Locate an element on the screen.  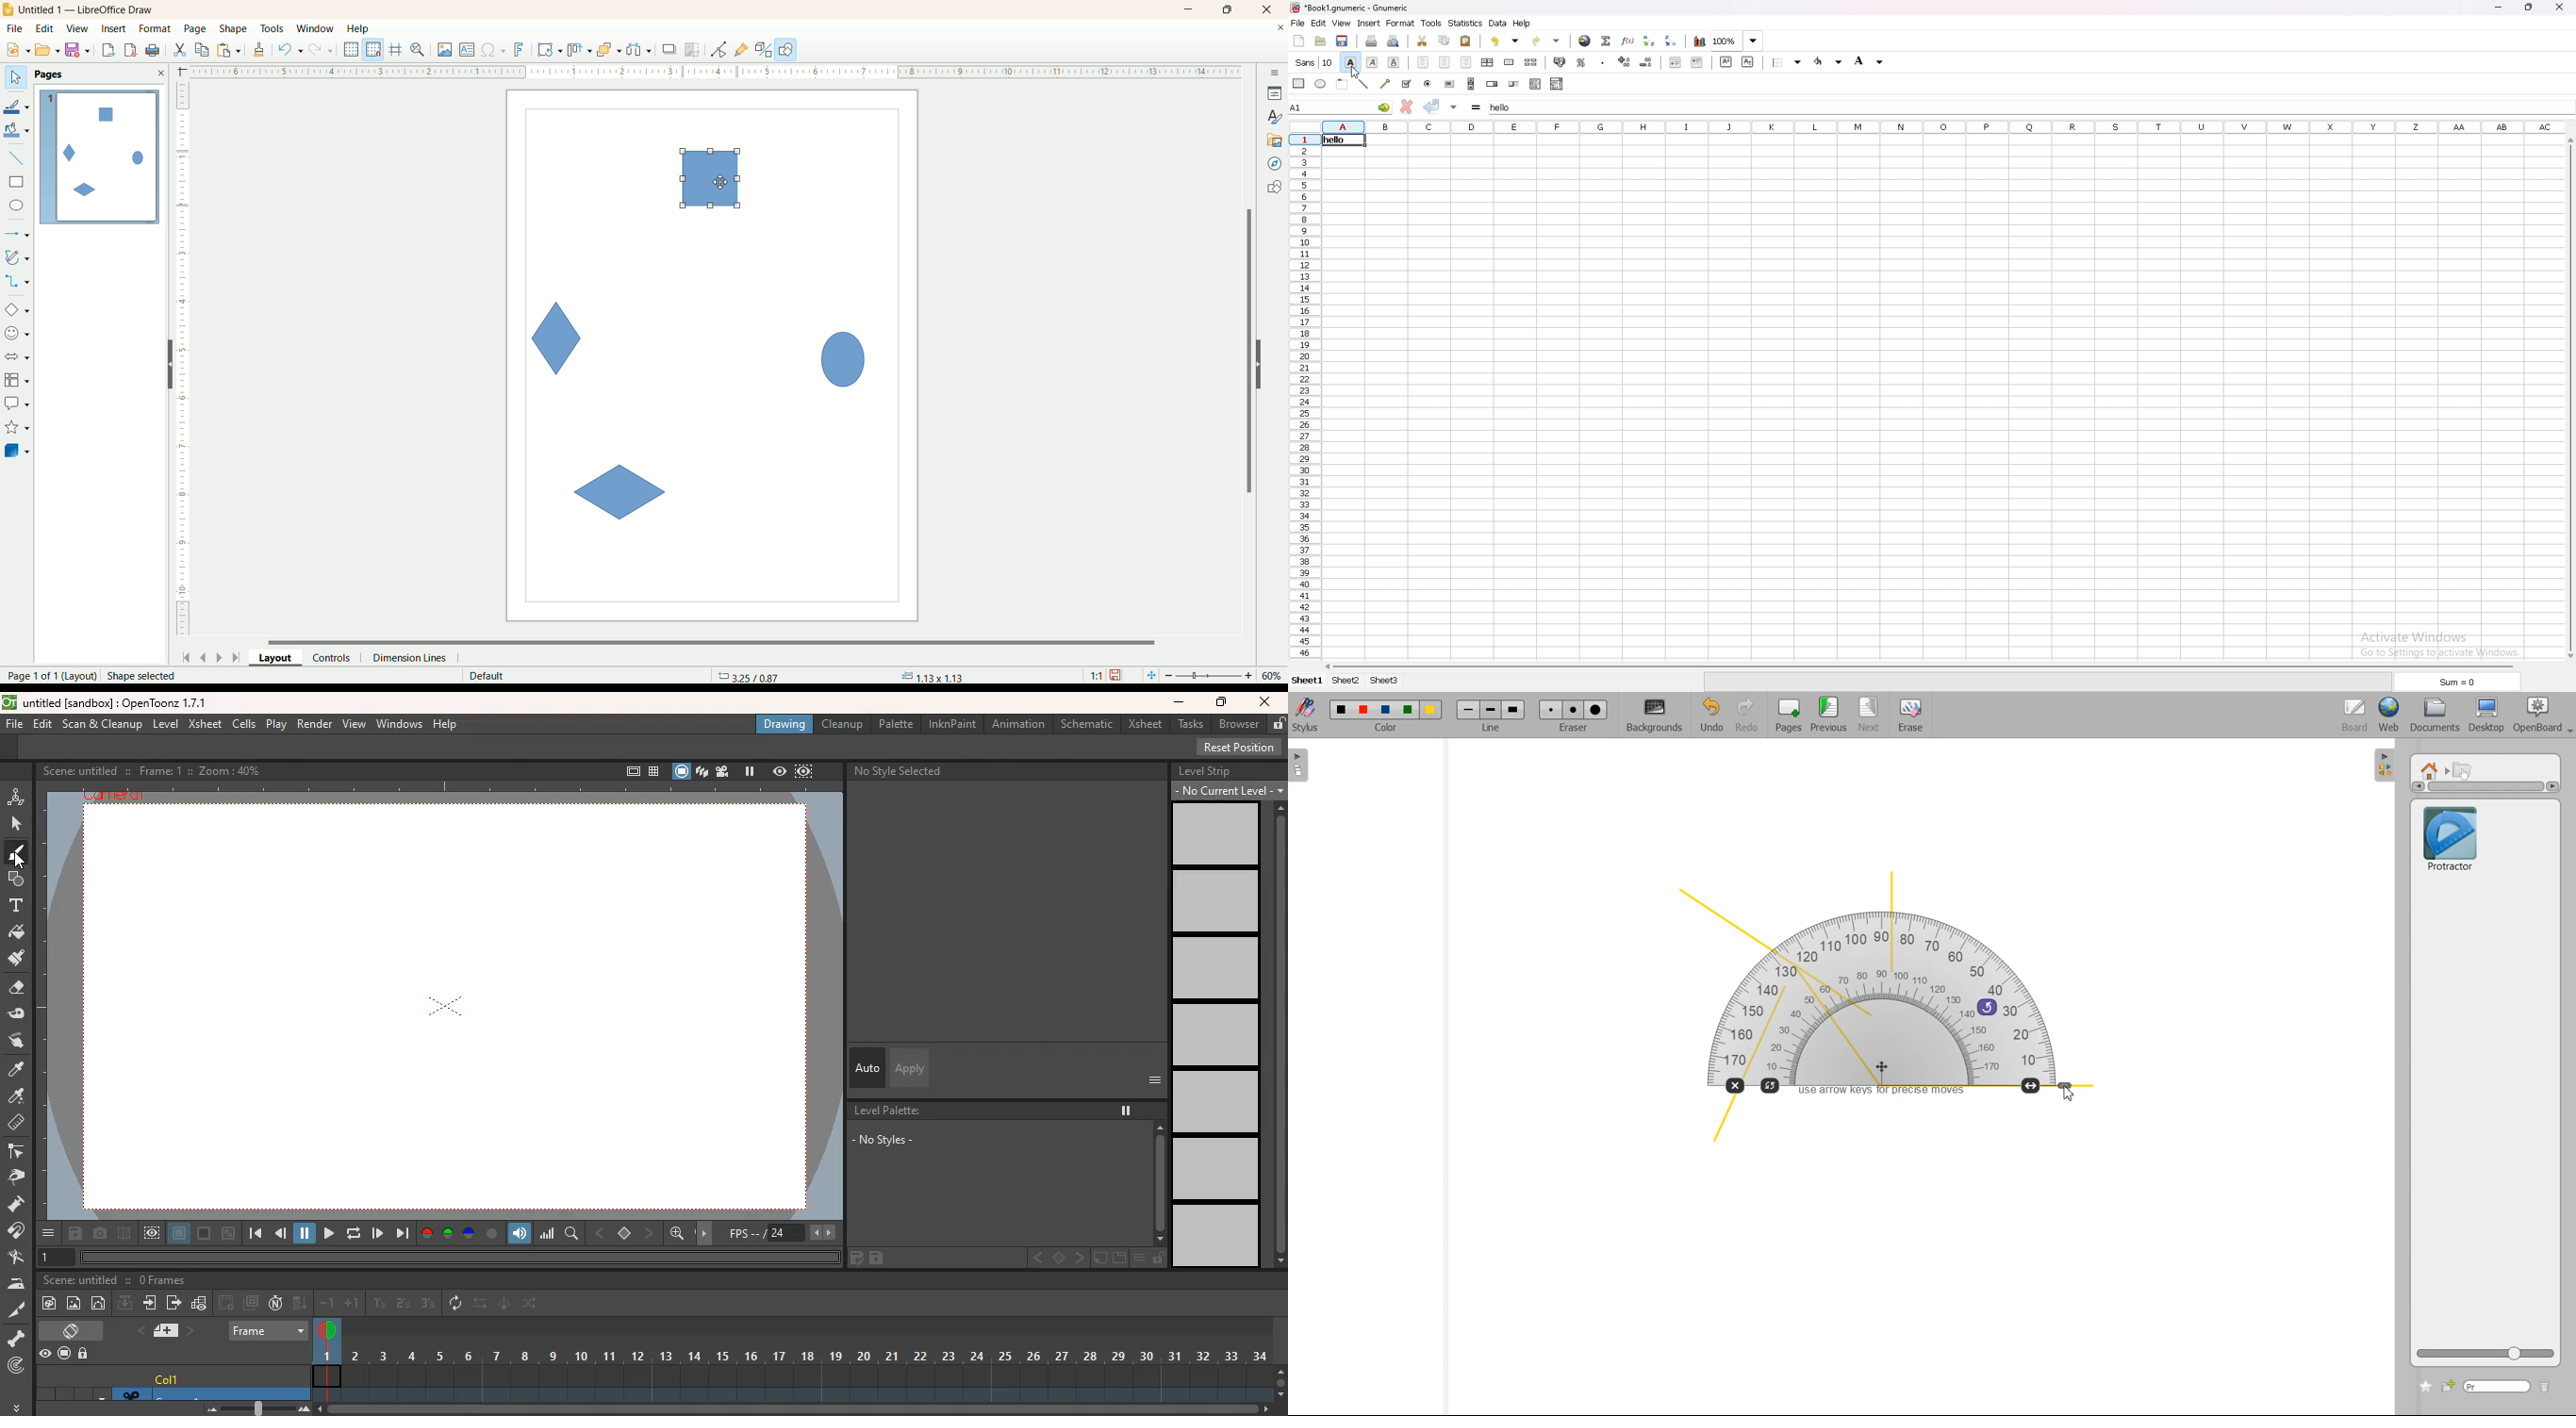
previous page is located at coordinates (202, 657).